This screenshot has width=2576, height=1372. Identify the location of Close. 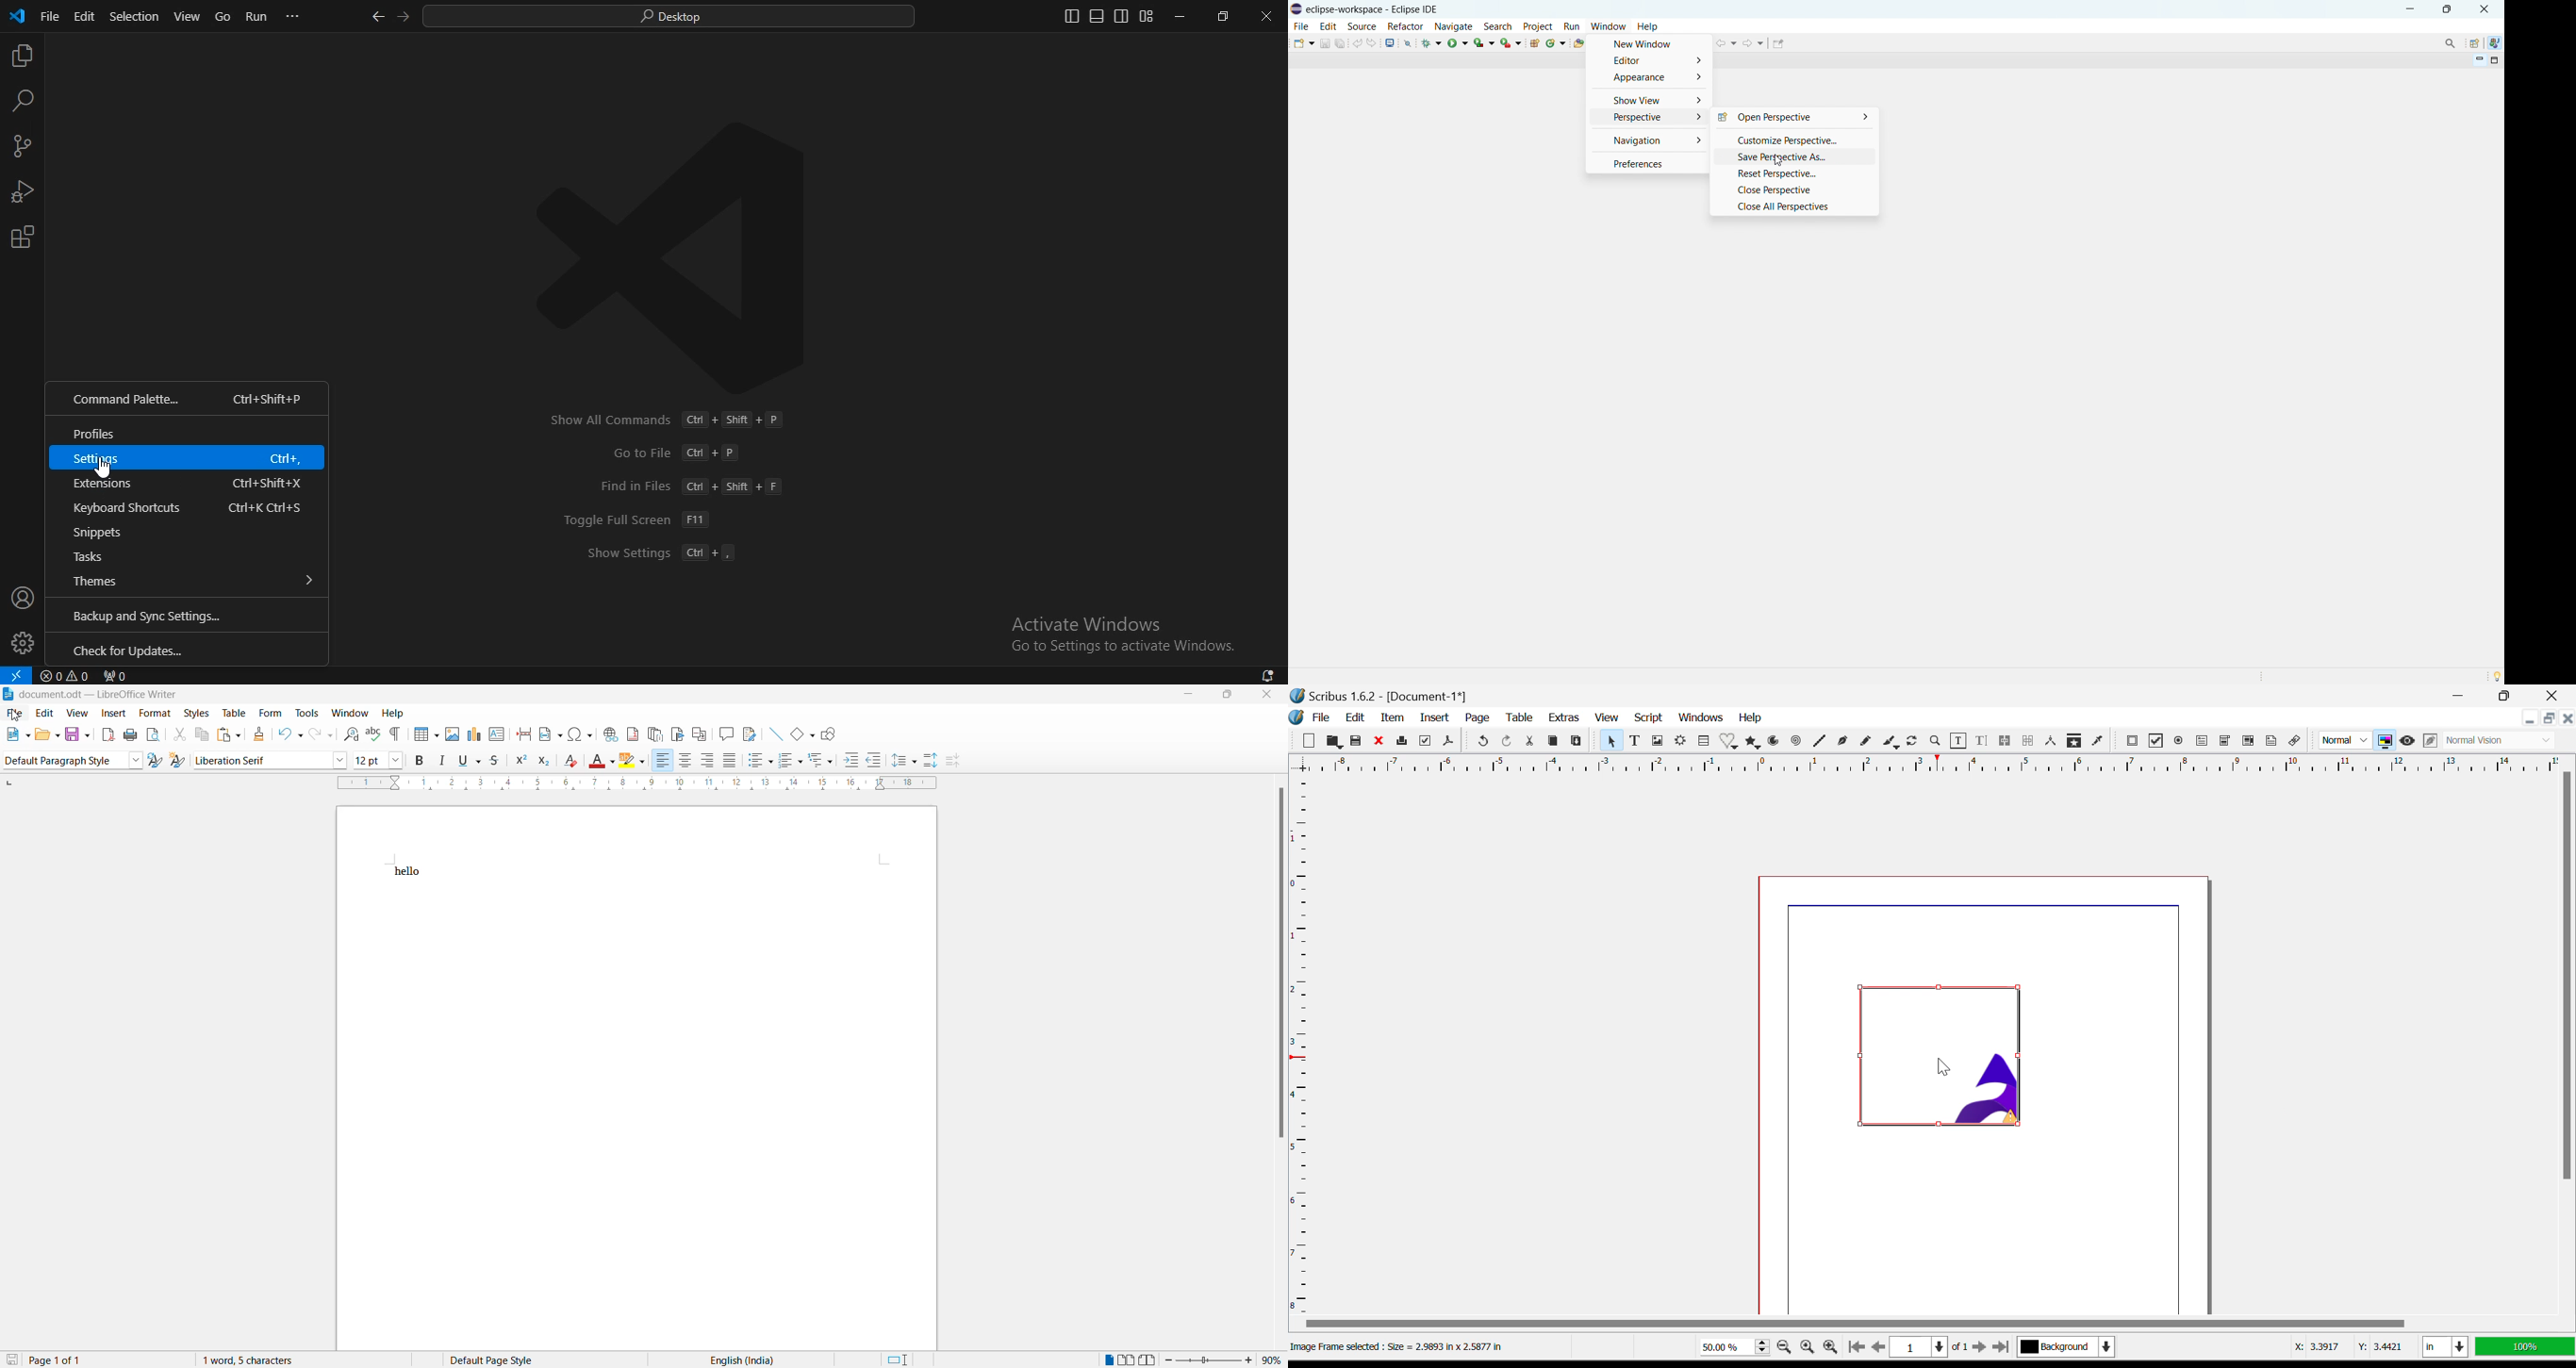
(2568, 718).